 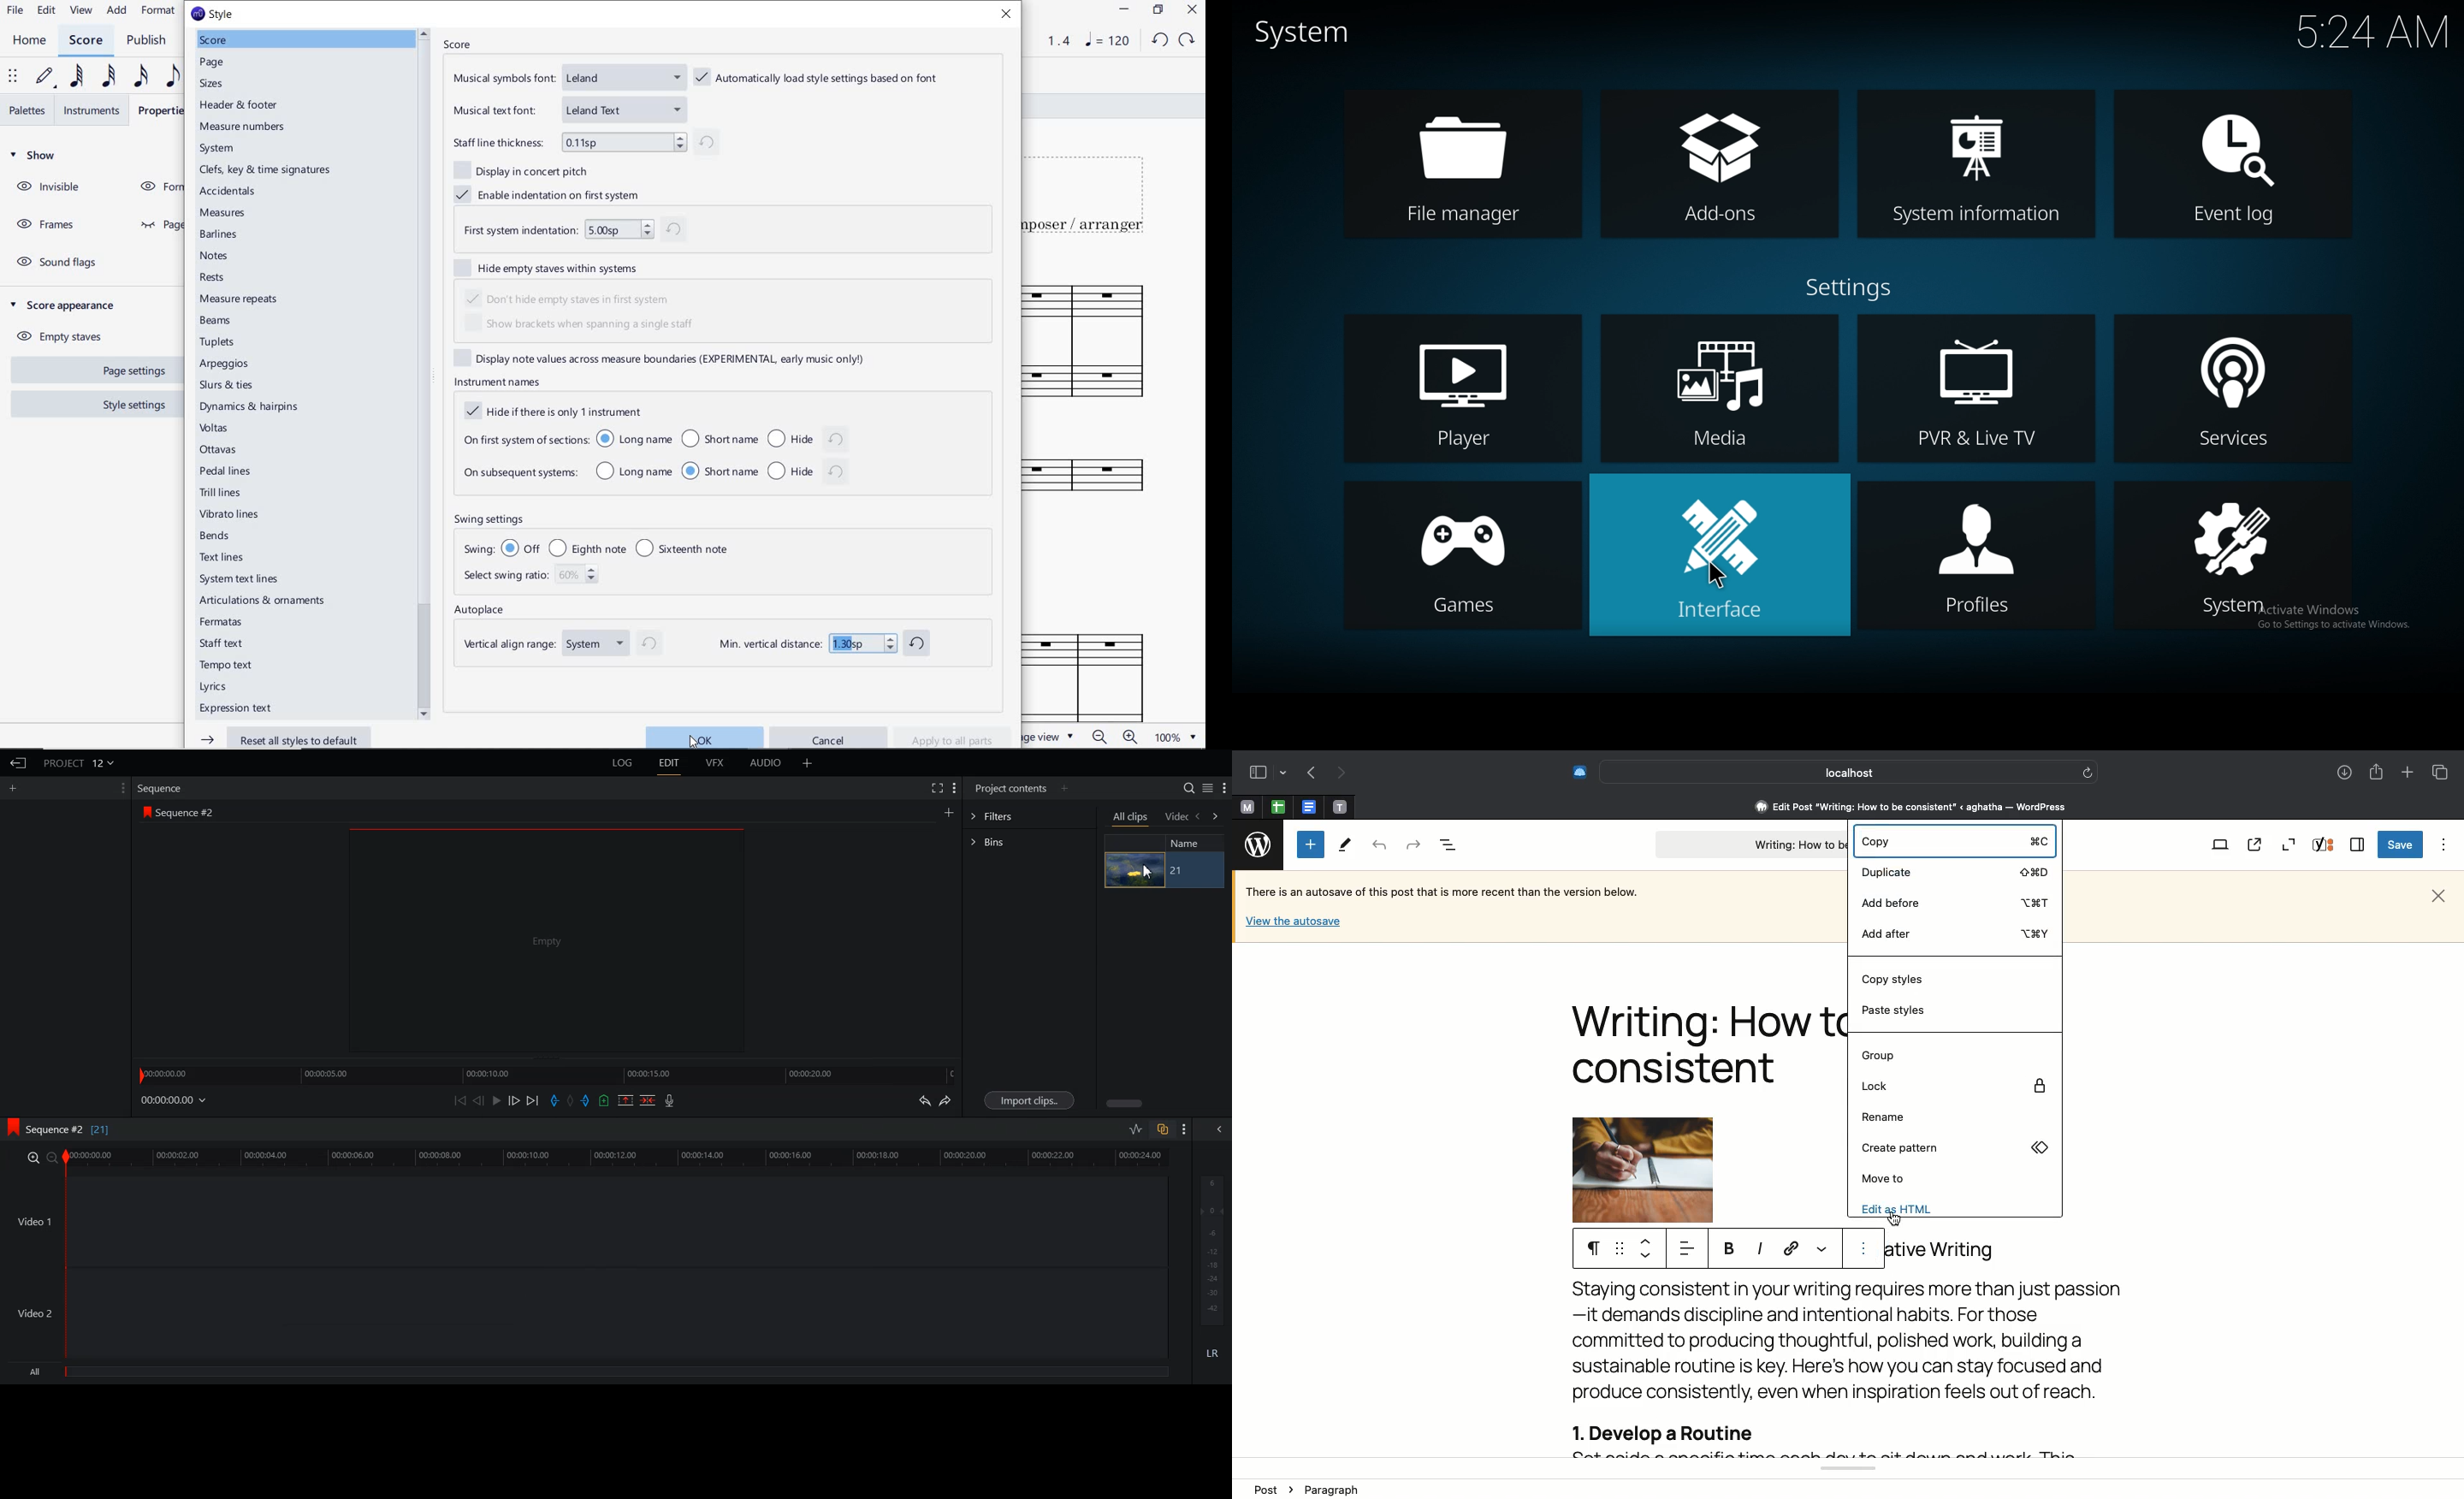 I want to click on 64TH NOTE, so click(x=78, y=76).